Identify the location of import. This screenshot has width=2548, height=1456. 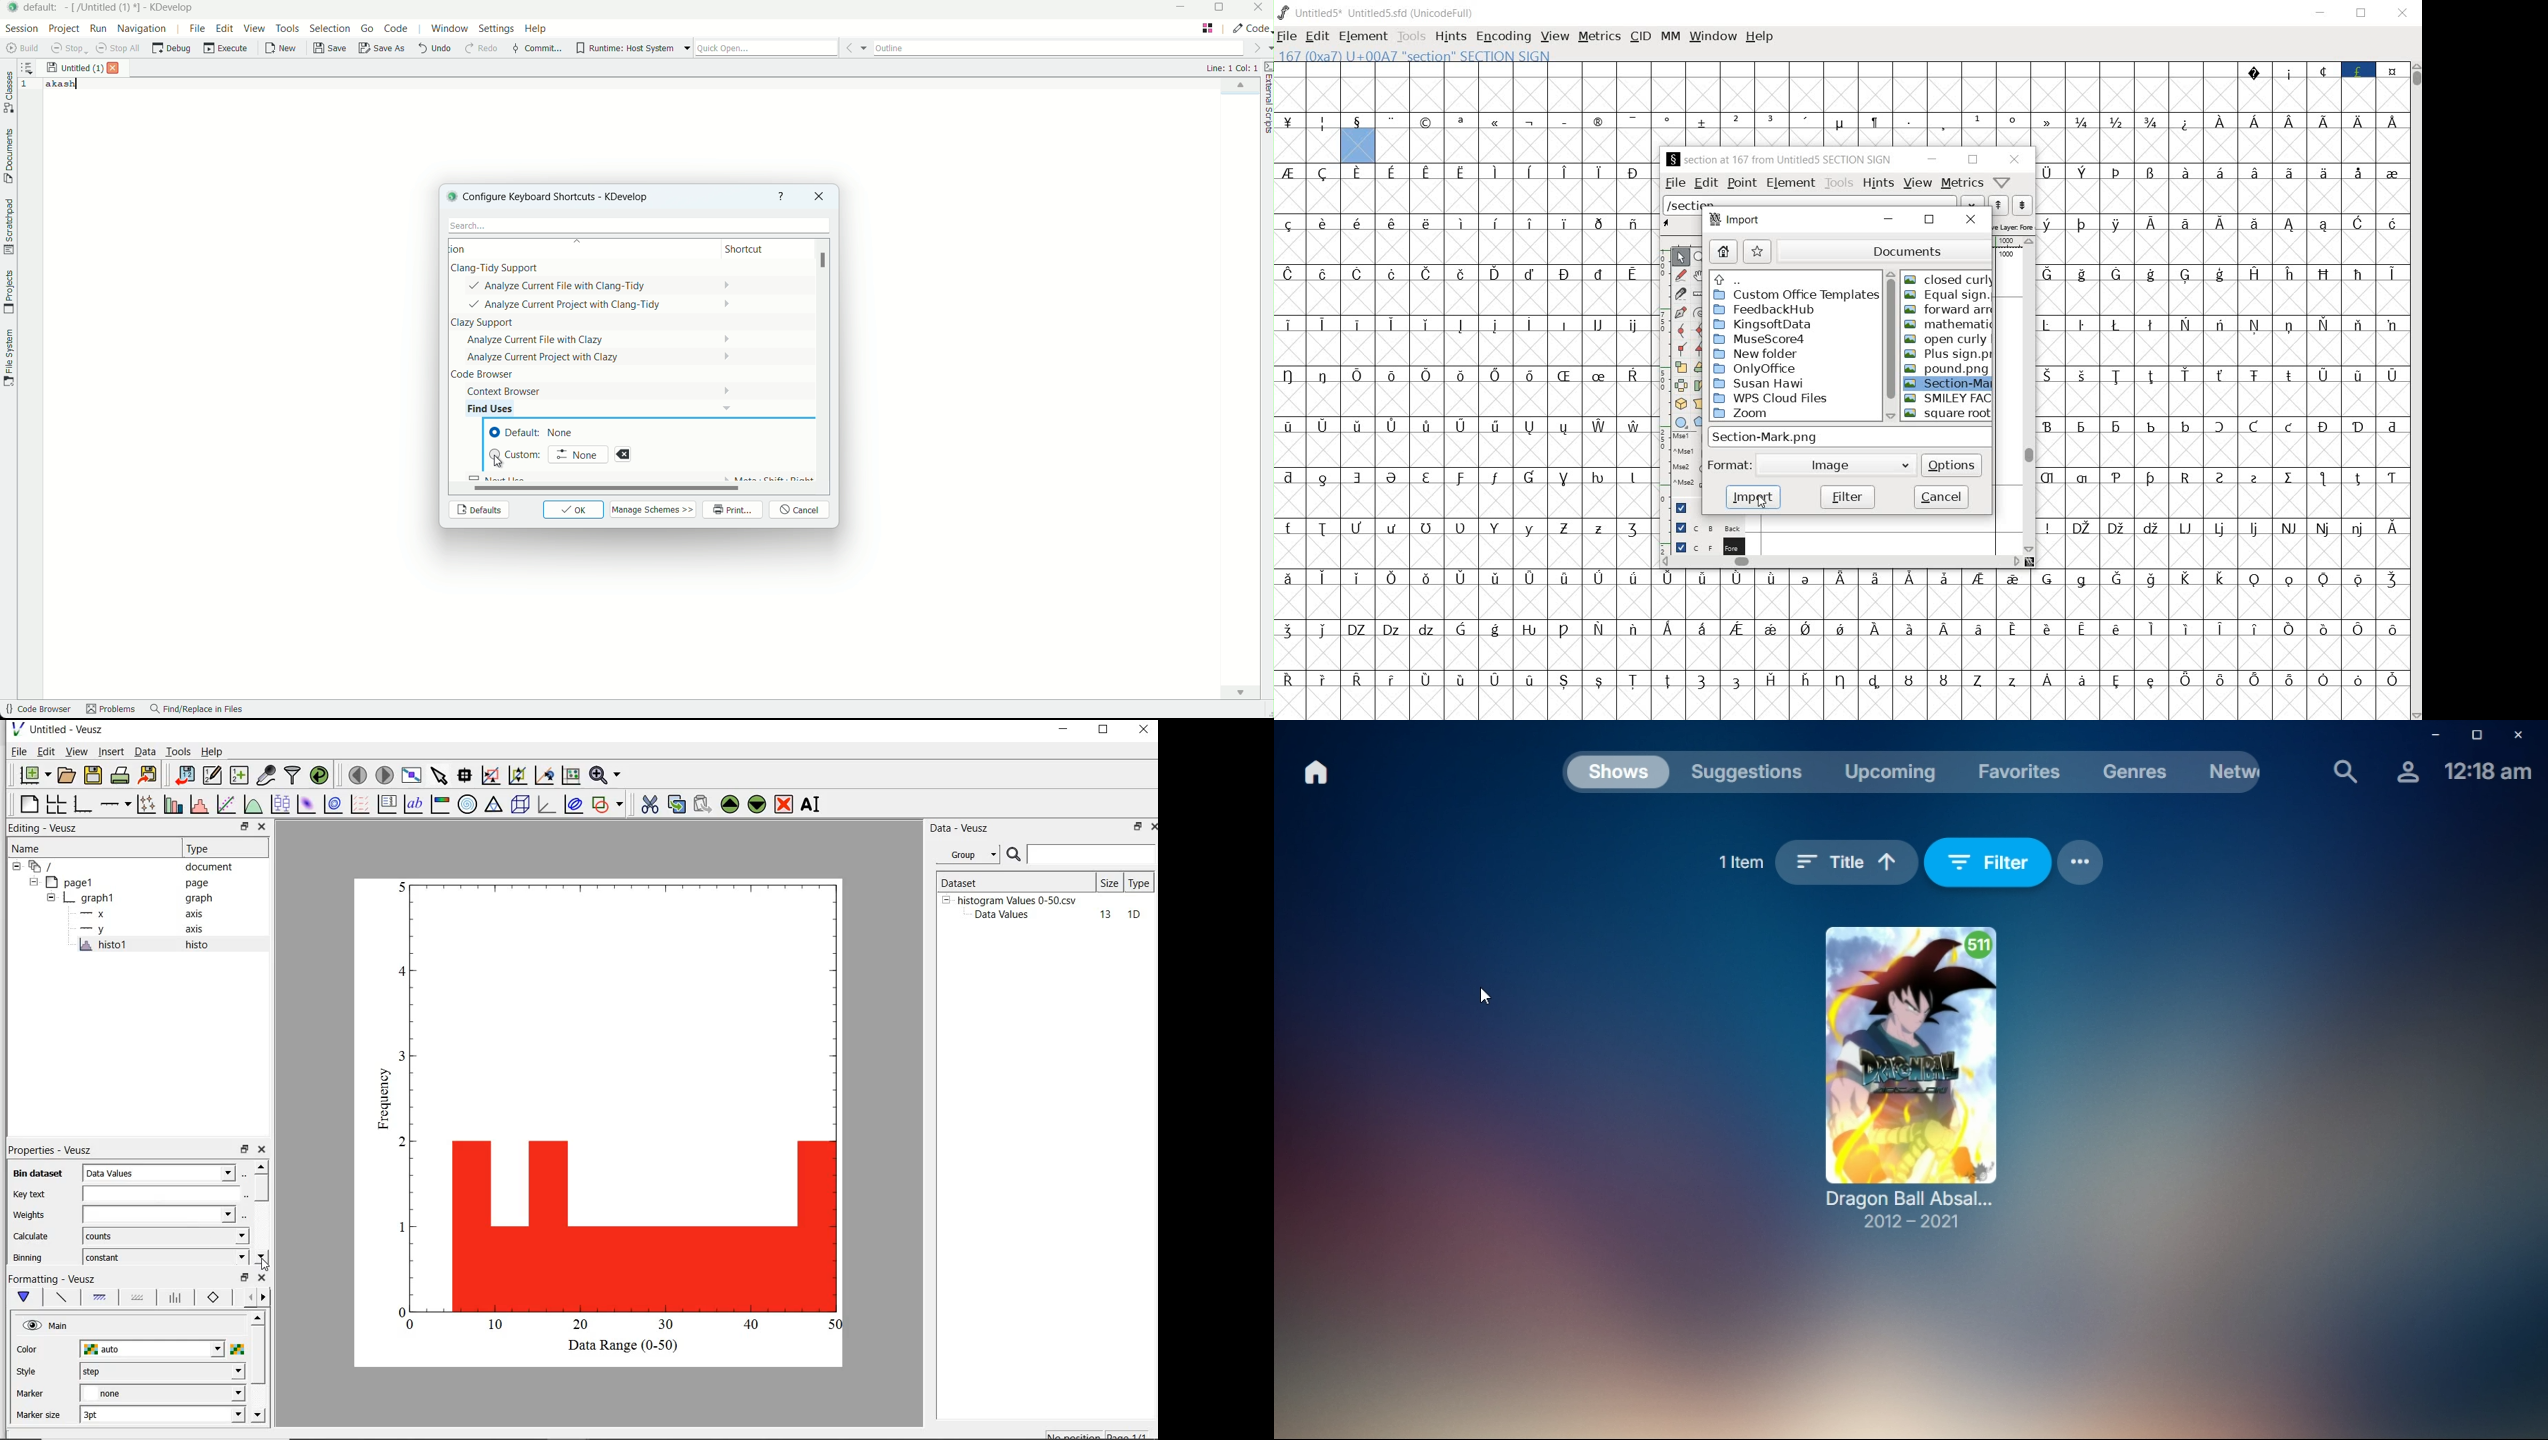
(1754, 497).